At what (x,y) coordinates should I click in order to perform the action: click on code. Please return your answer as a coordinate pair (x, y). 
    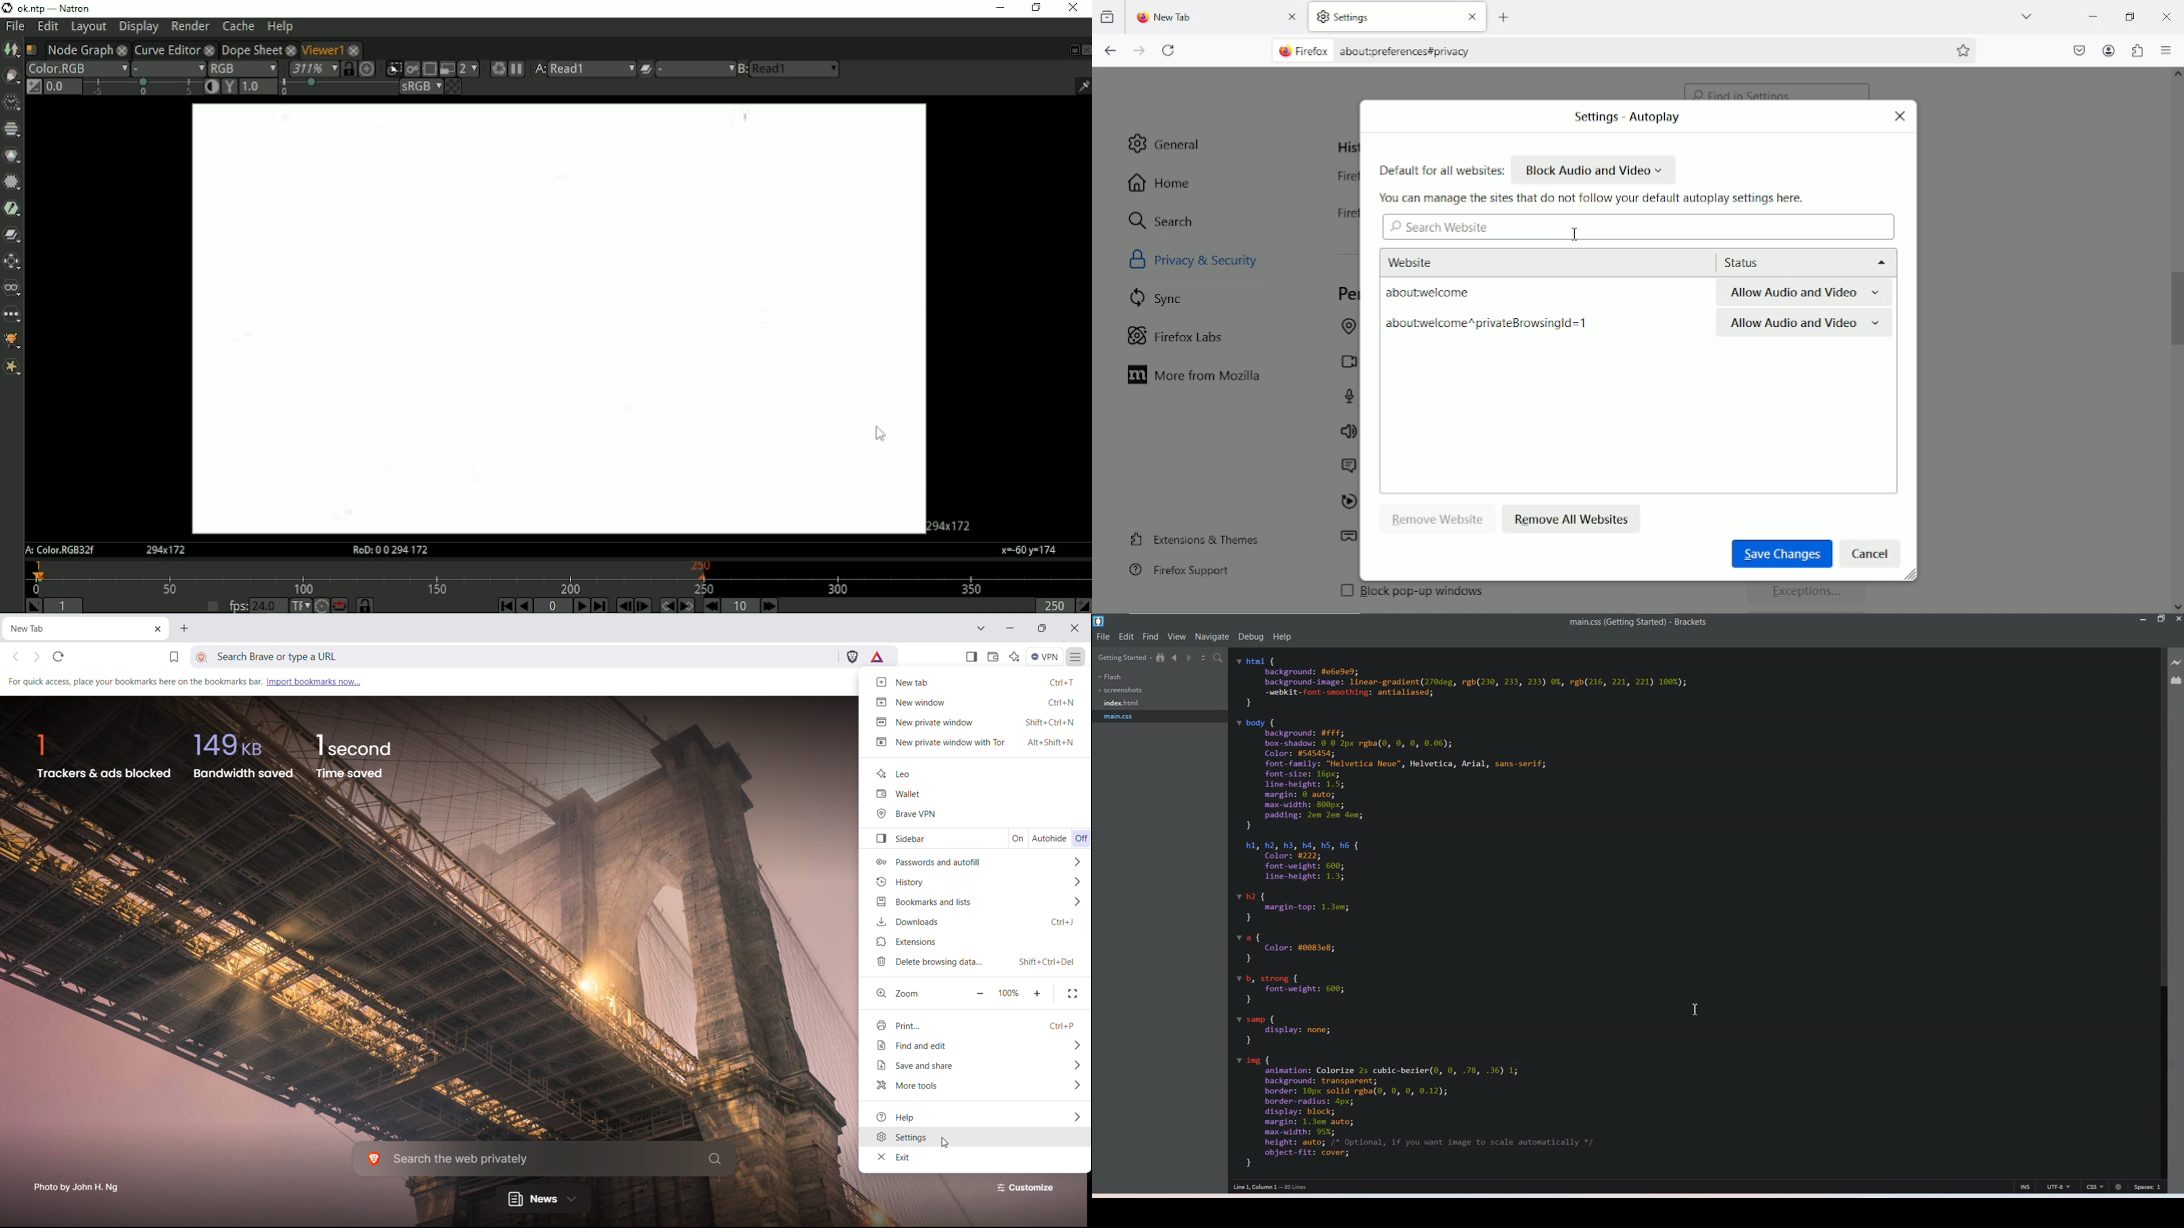
    Looking at the image, I should click on (1459, 912).